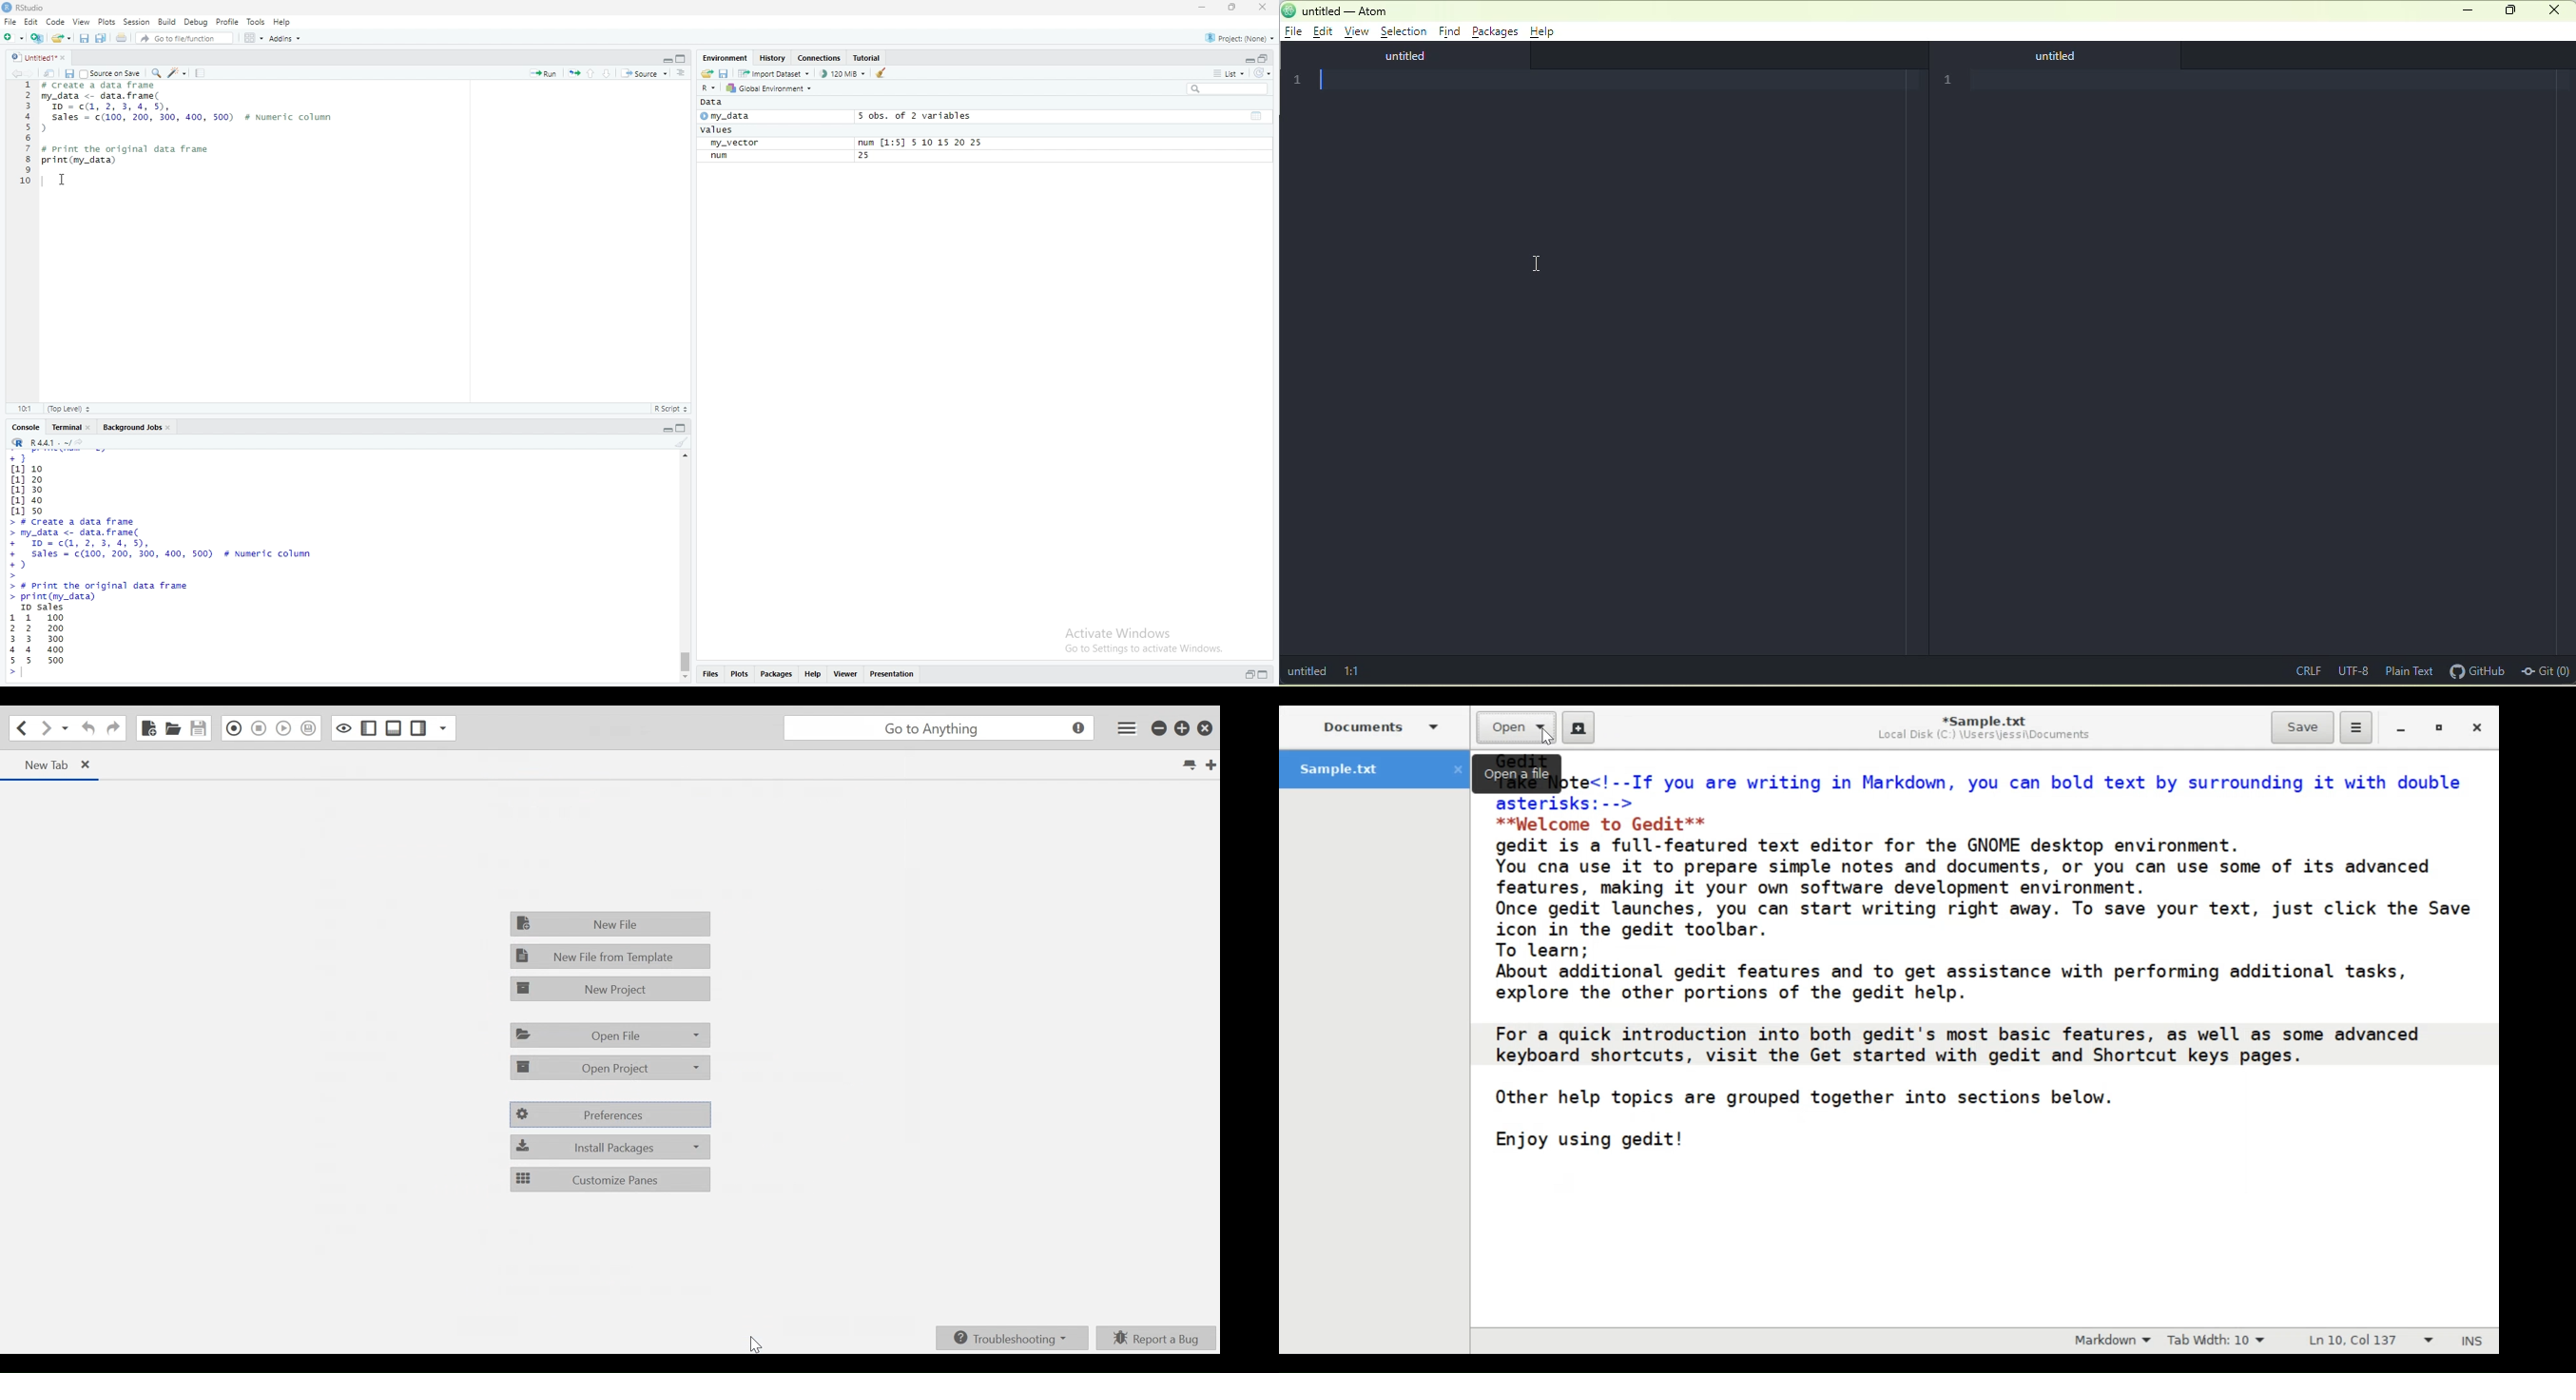  I want to click on Build, so click(167, 21).